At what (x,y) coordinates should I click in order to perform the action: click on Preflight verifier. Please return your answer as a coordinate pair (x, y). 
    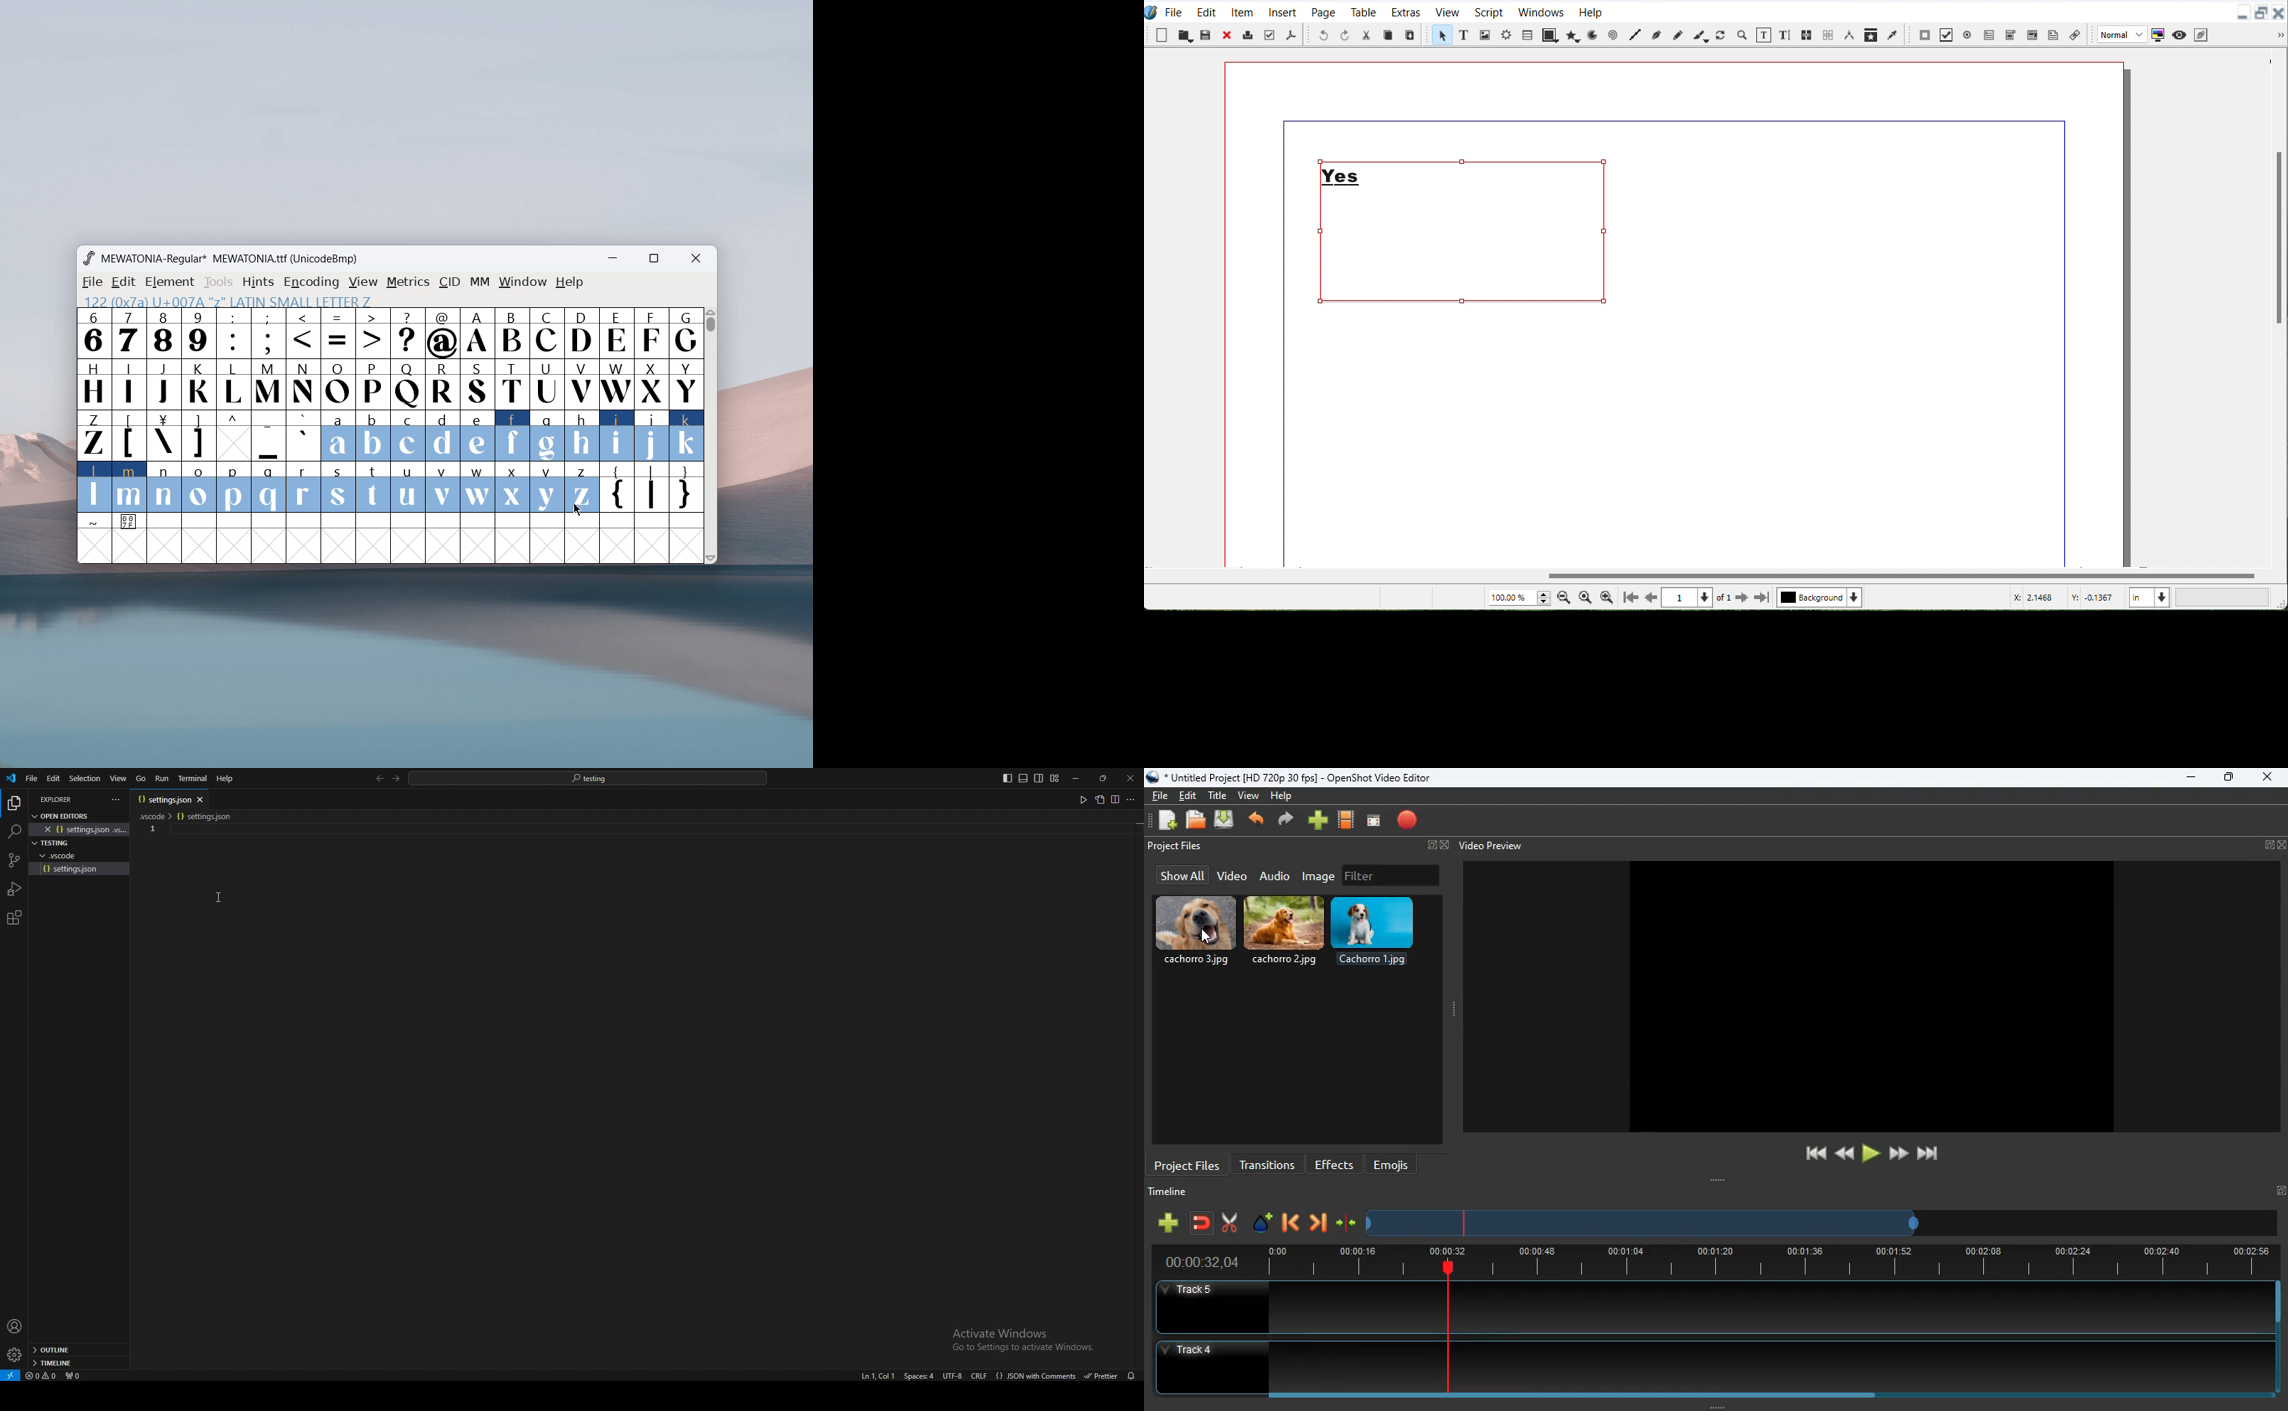
    Looking at the image, I should click on (1271, 35).